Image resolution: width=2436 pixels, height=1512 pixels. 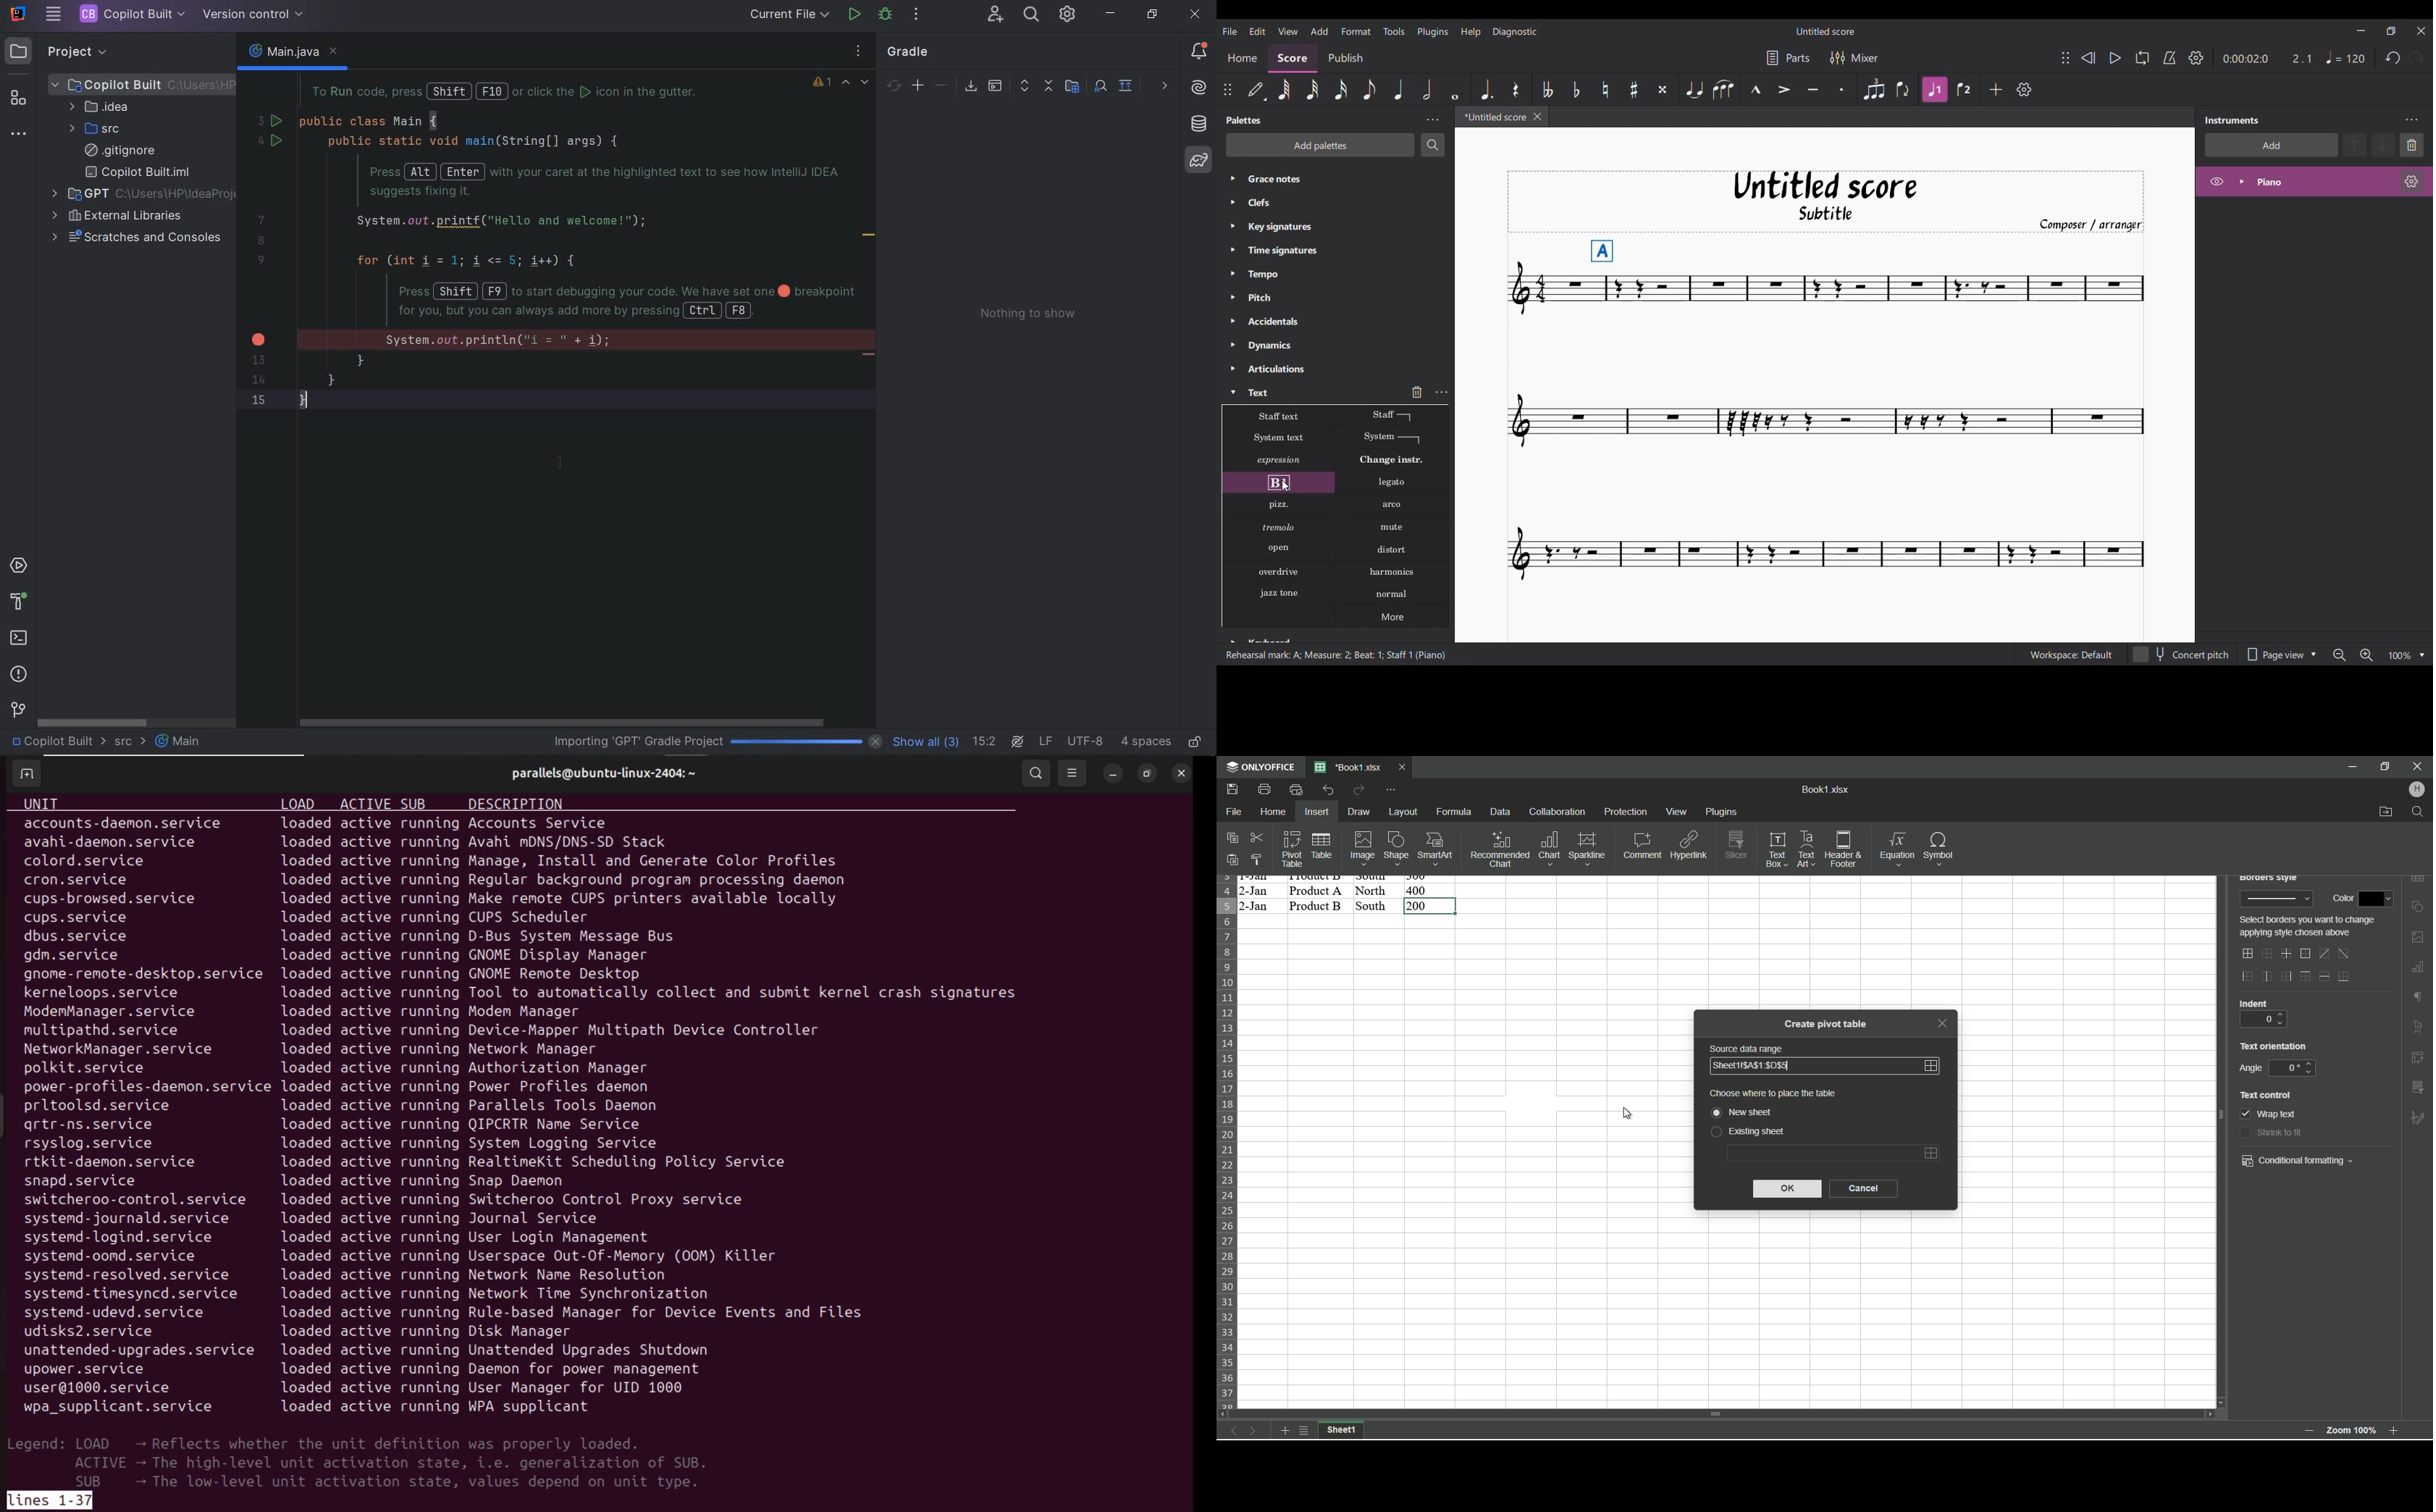 What do you see at coordinates (2326, 954) in the screenshot?
I see `diagonal up border` at bounding box center [2326, 954].